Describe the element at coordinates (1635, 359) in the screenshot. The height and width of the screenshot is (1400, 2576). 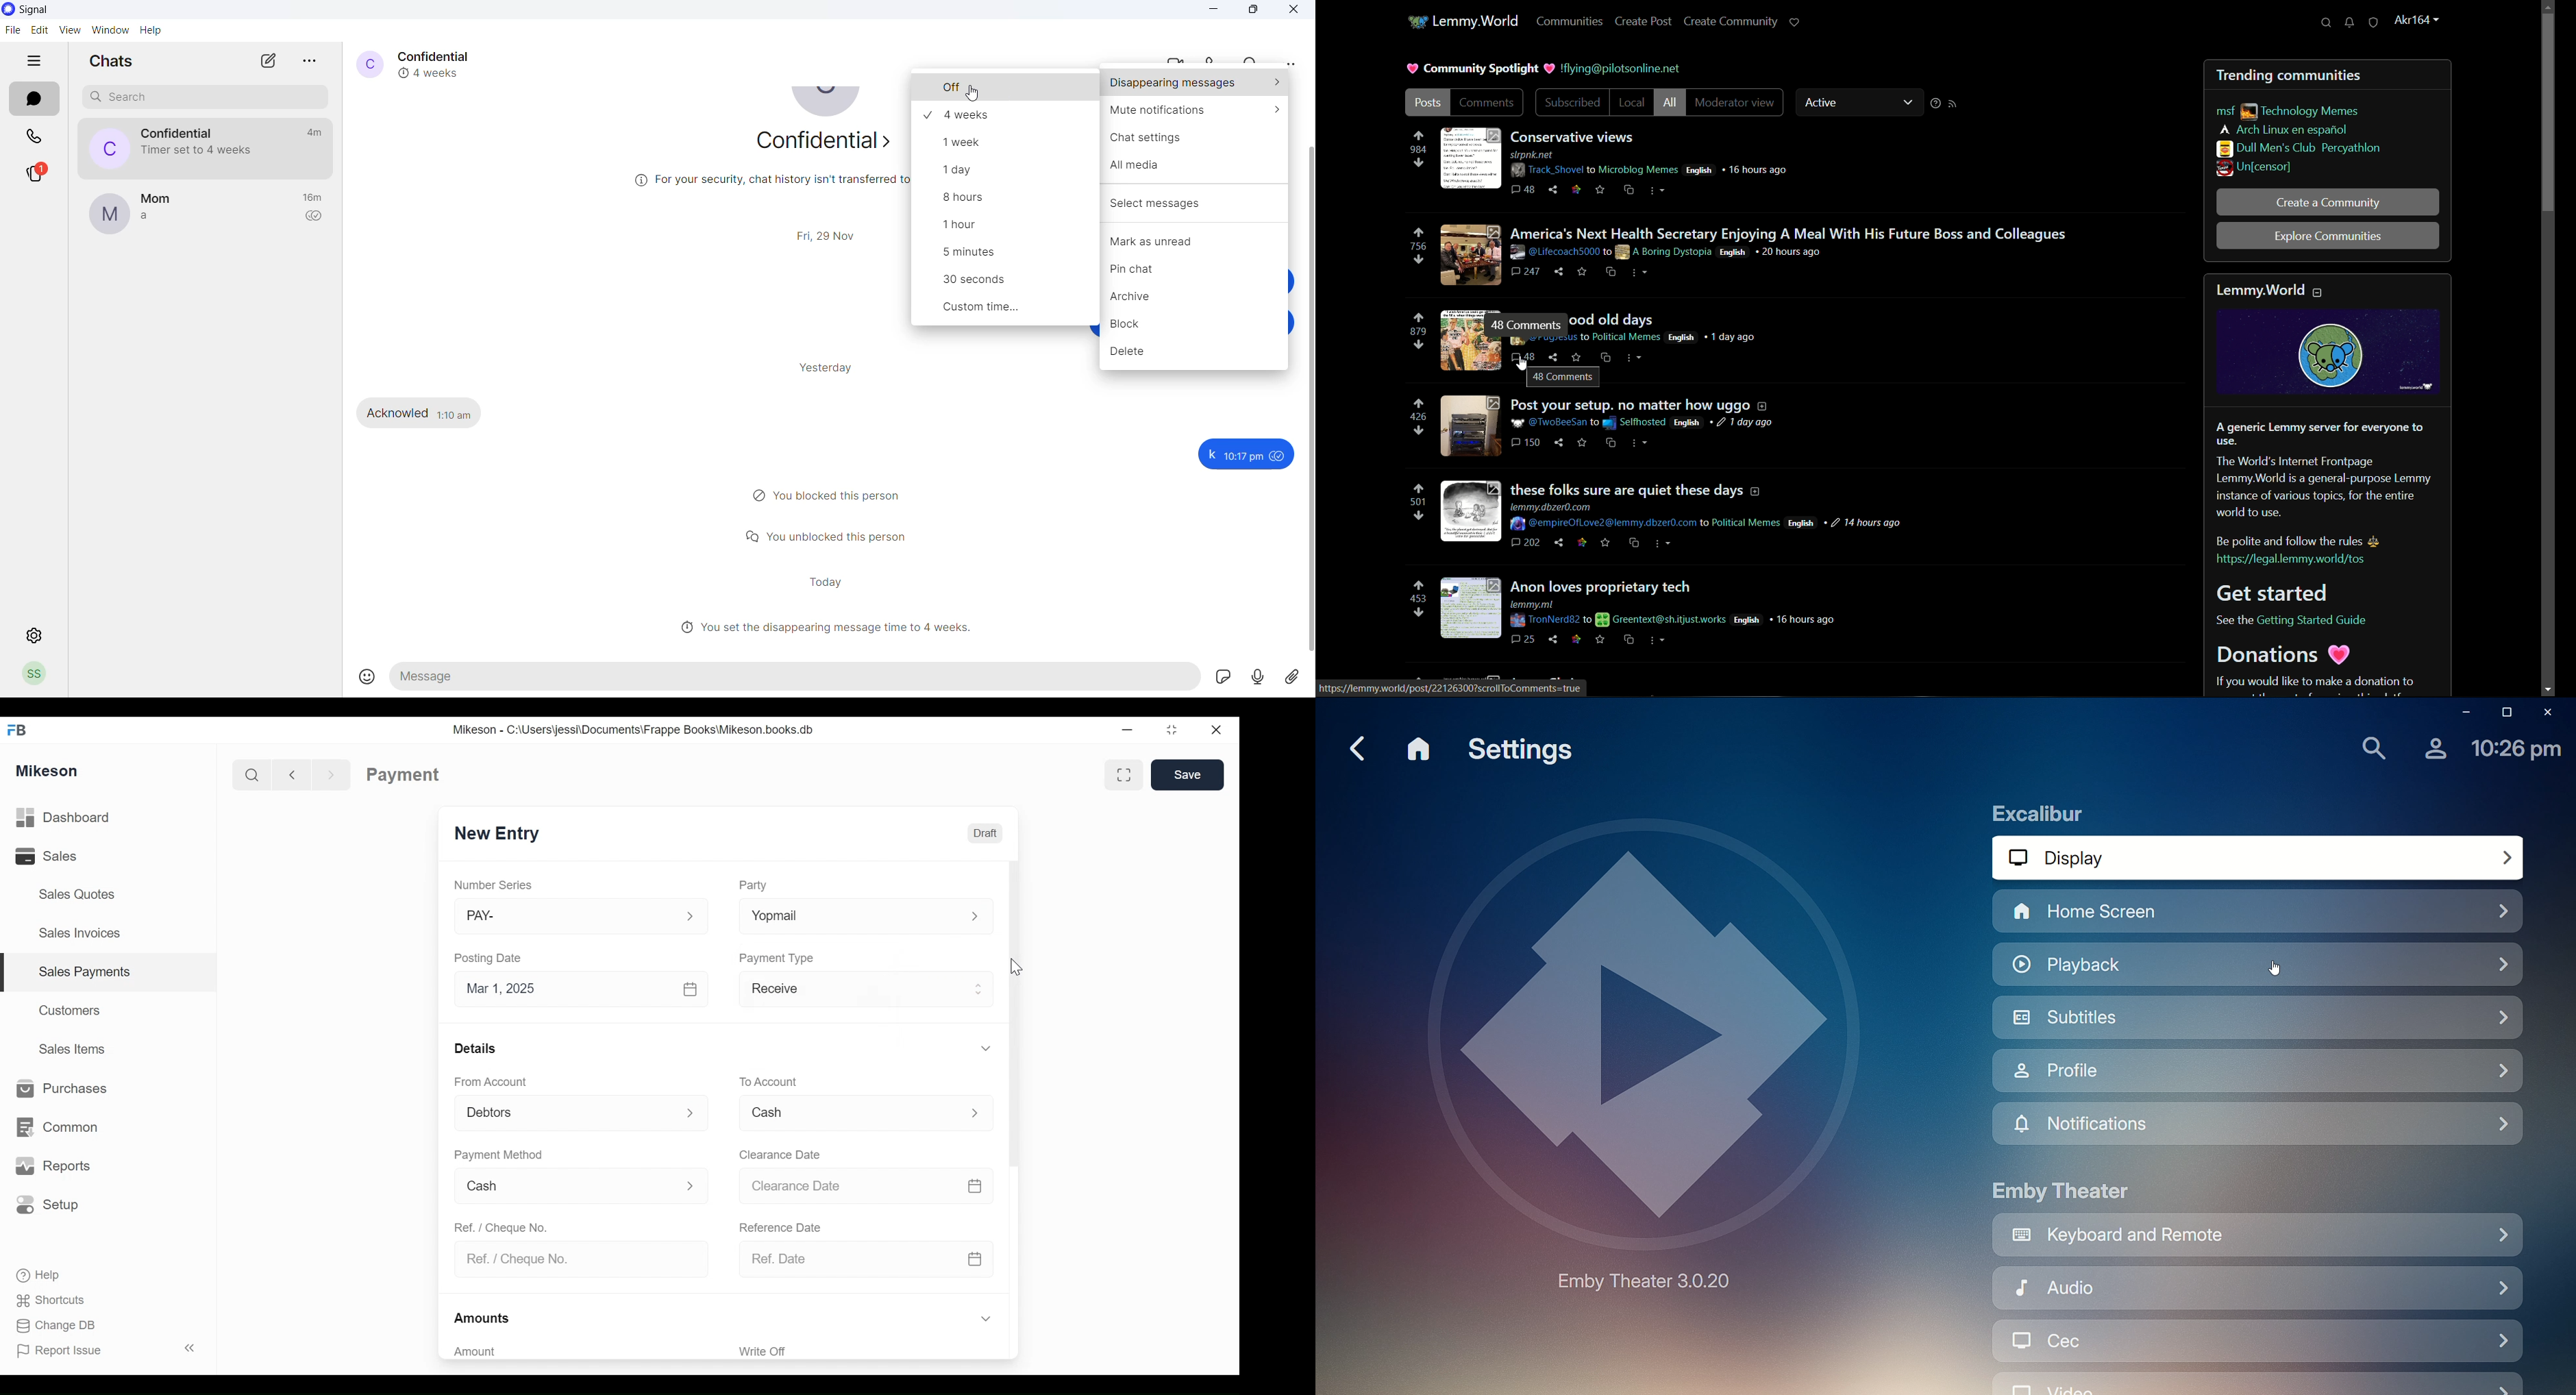
I see `more options` at that location.